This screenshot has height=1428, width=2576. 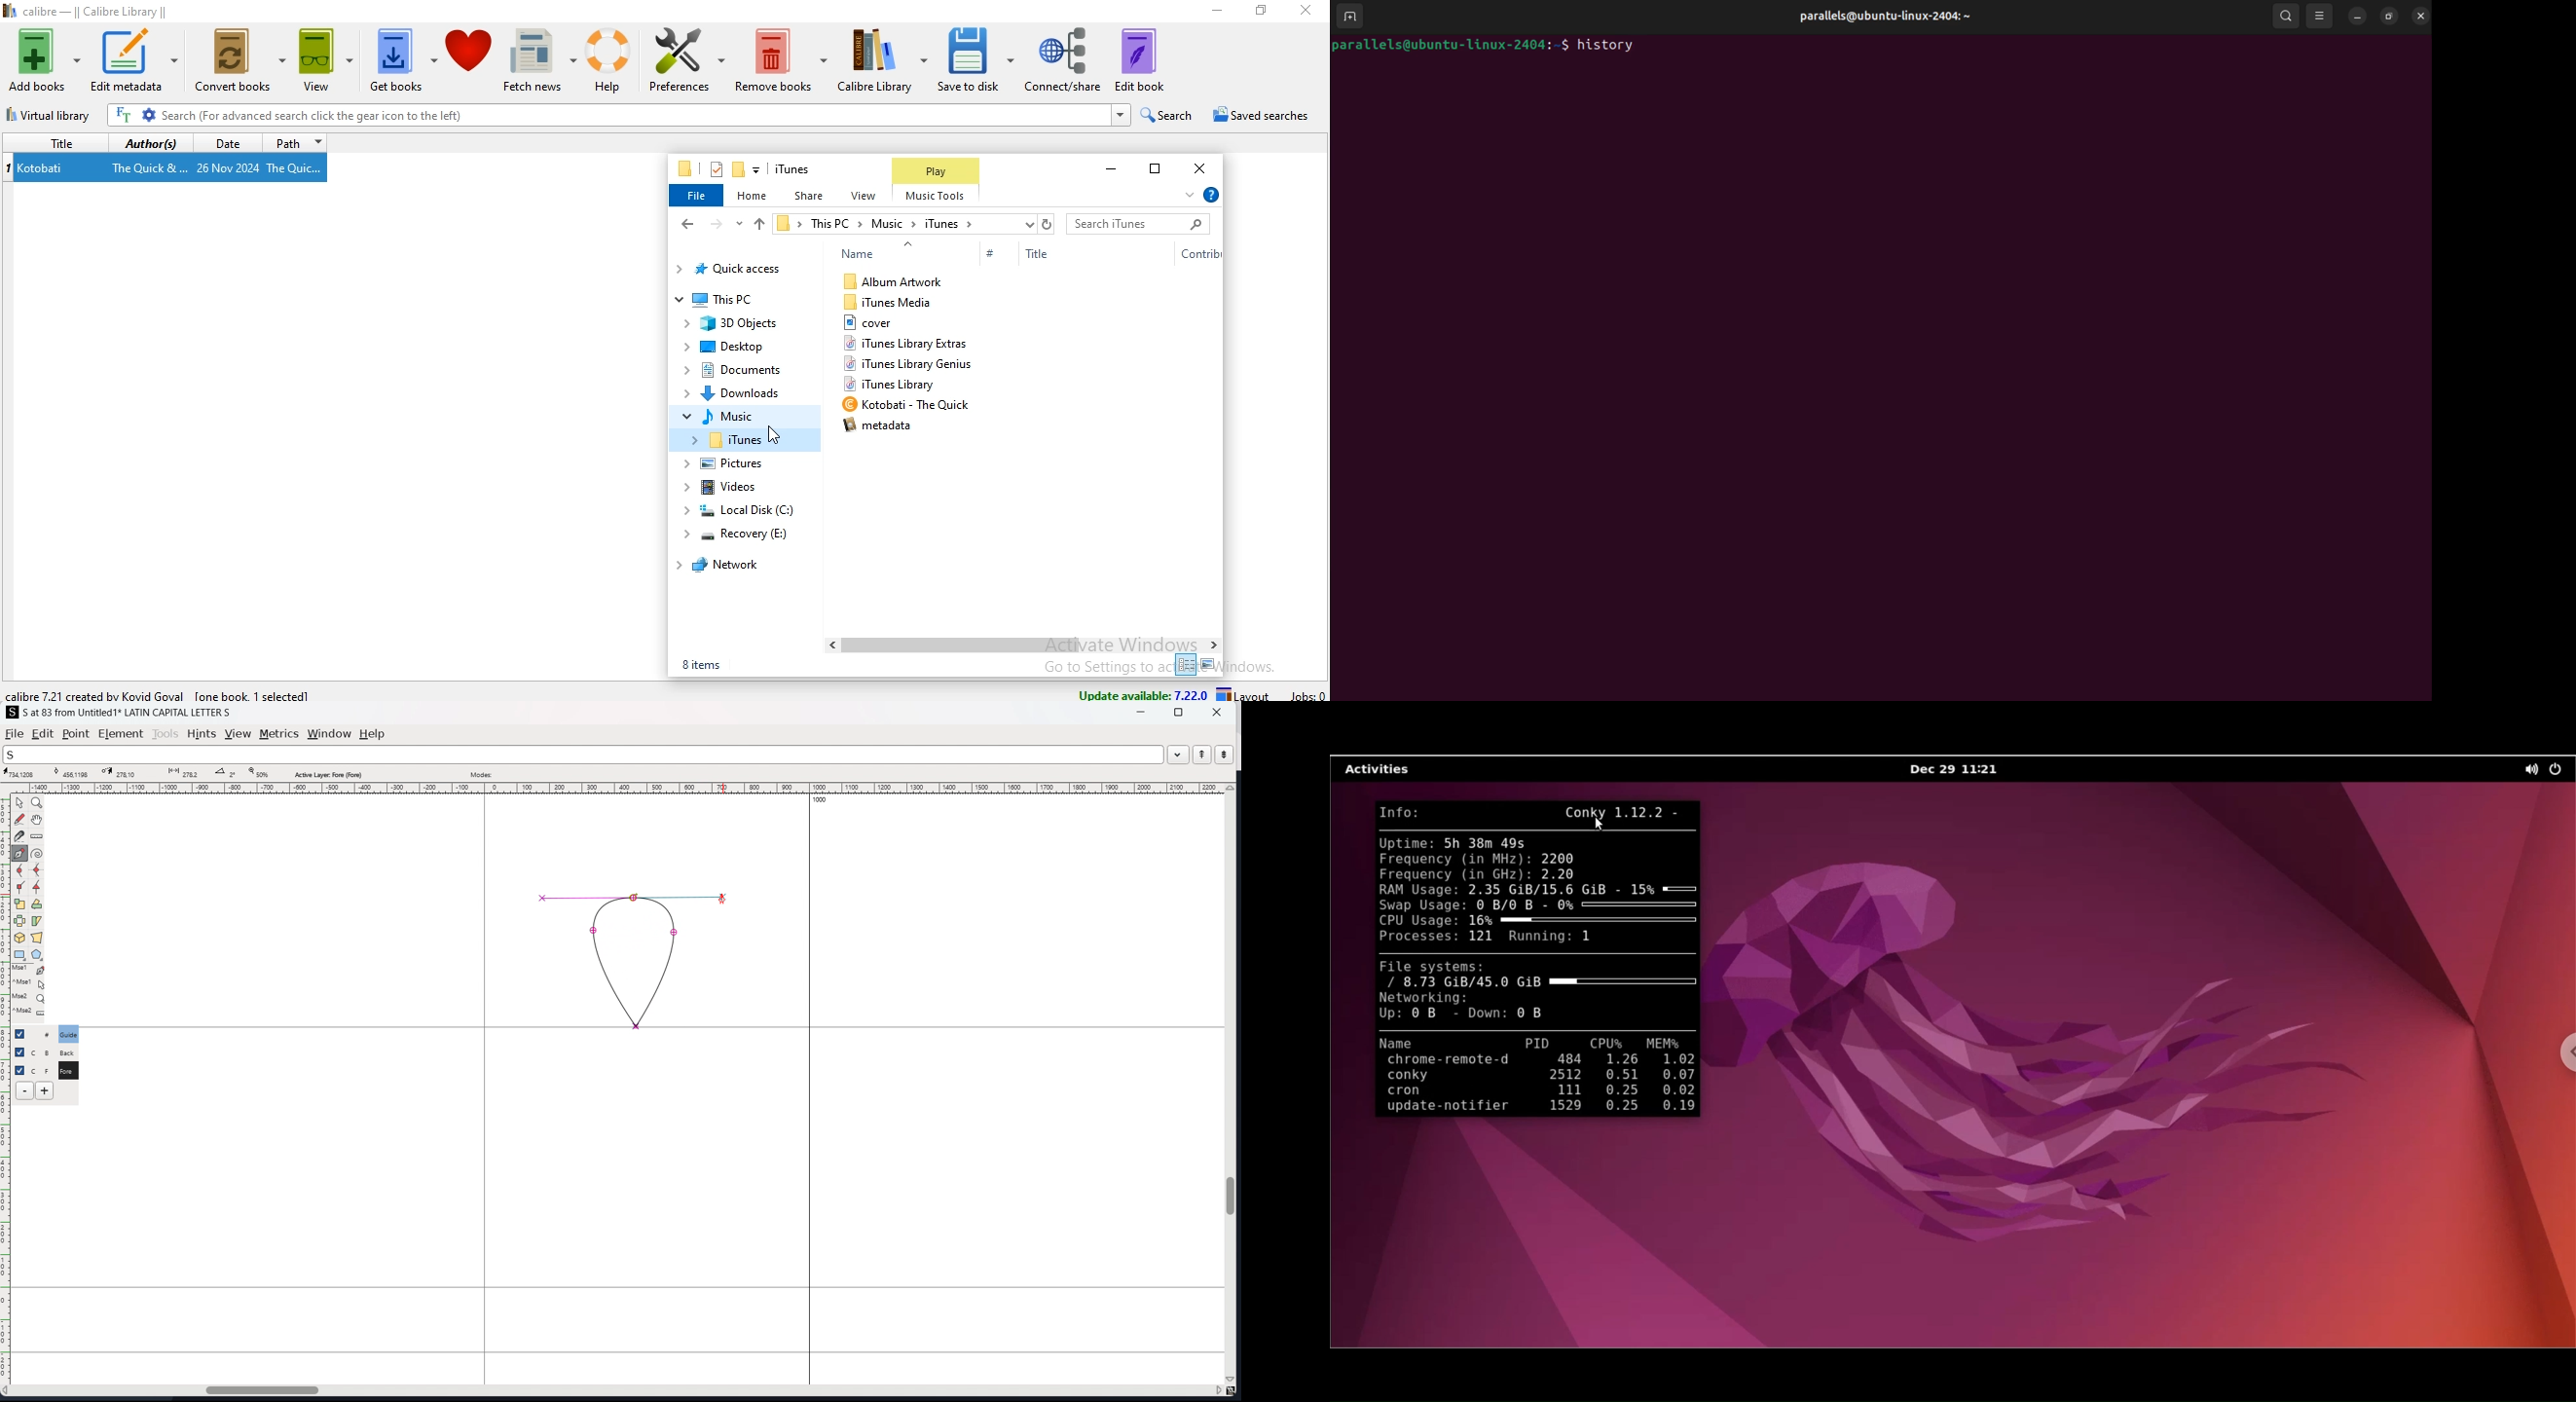 I want to click on search  the wordlist, so click(x=583, y=754).